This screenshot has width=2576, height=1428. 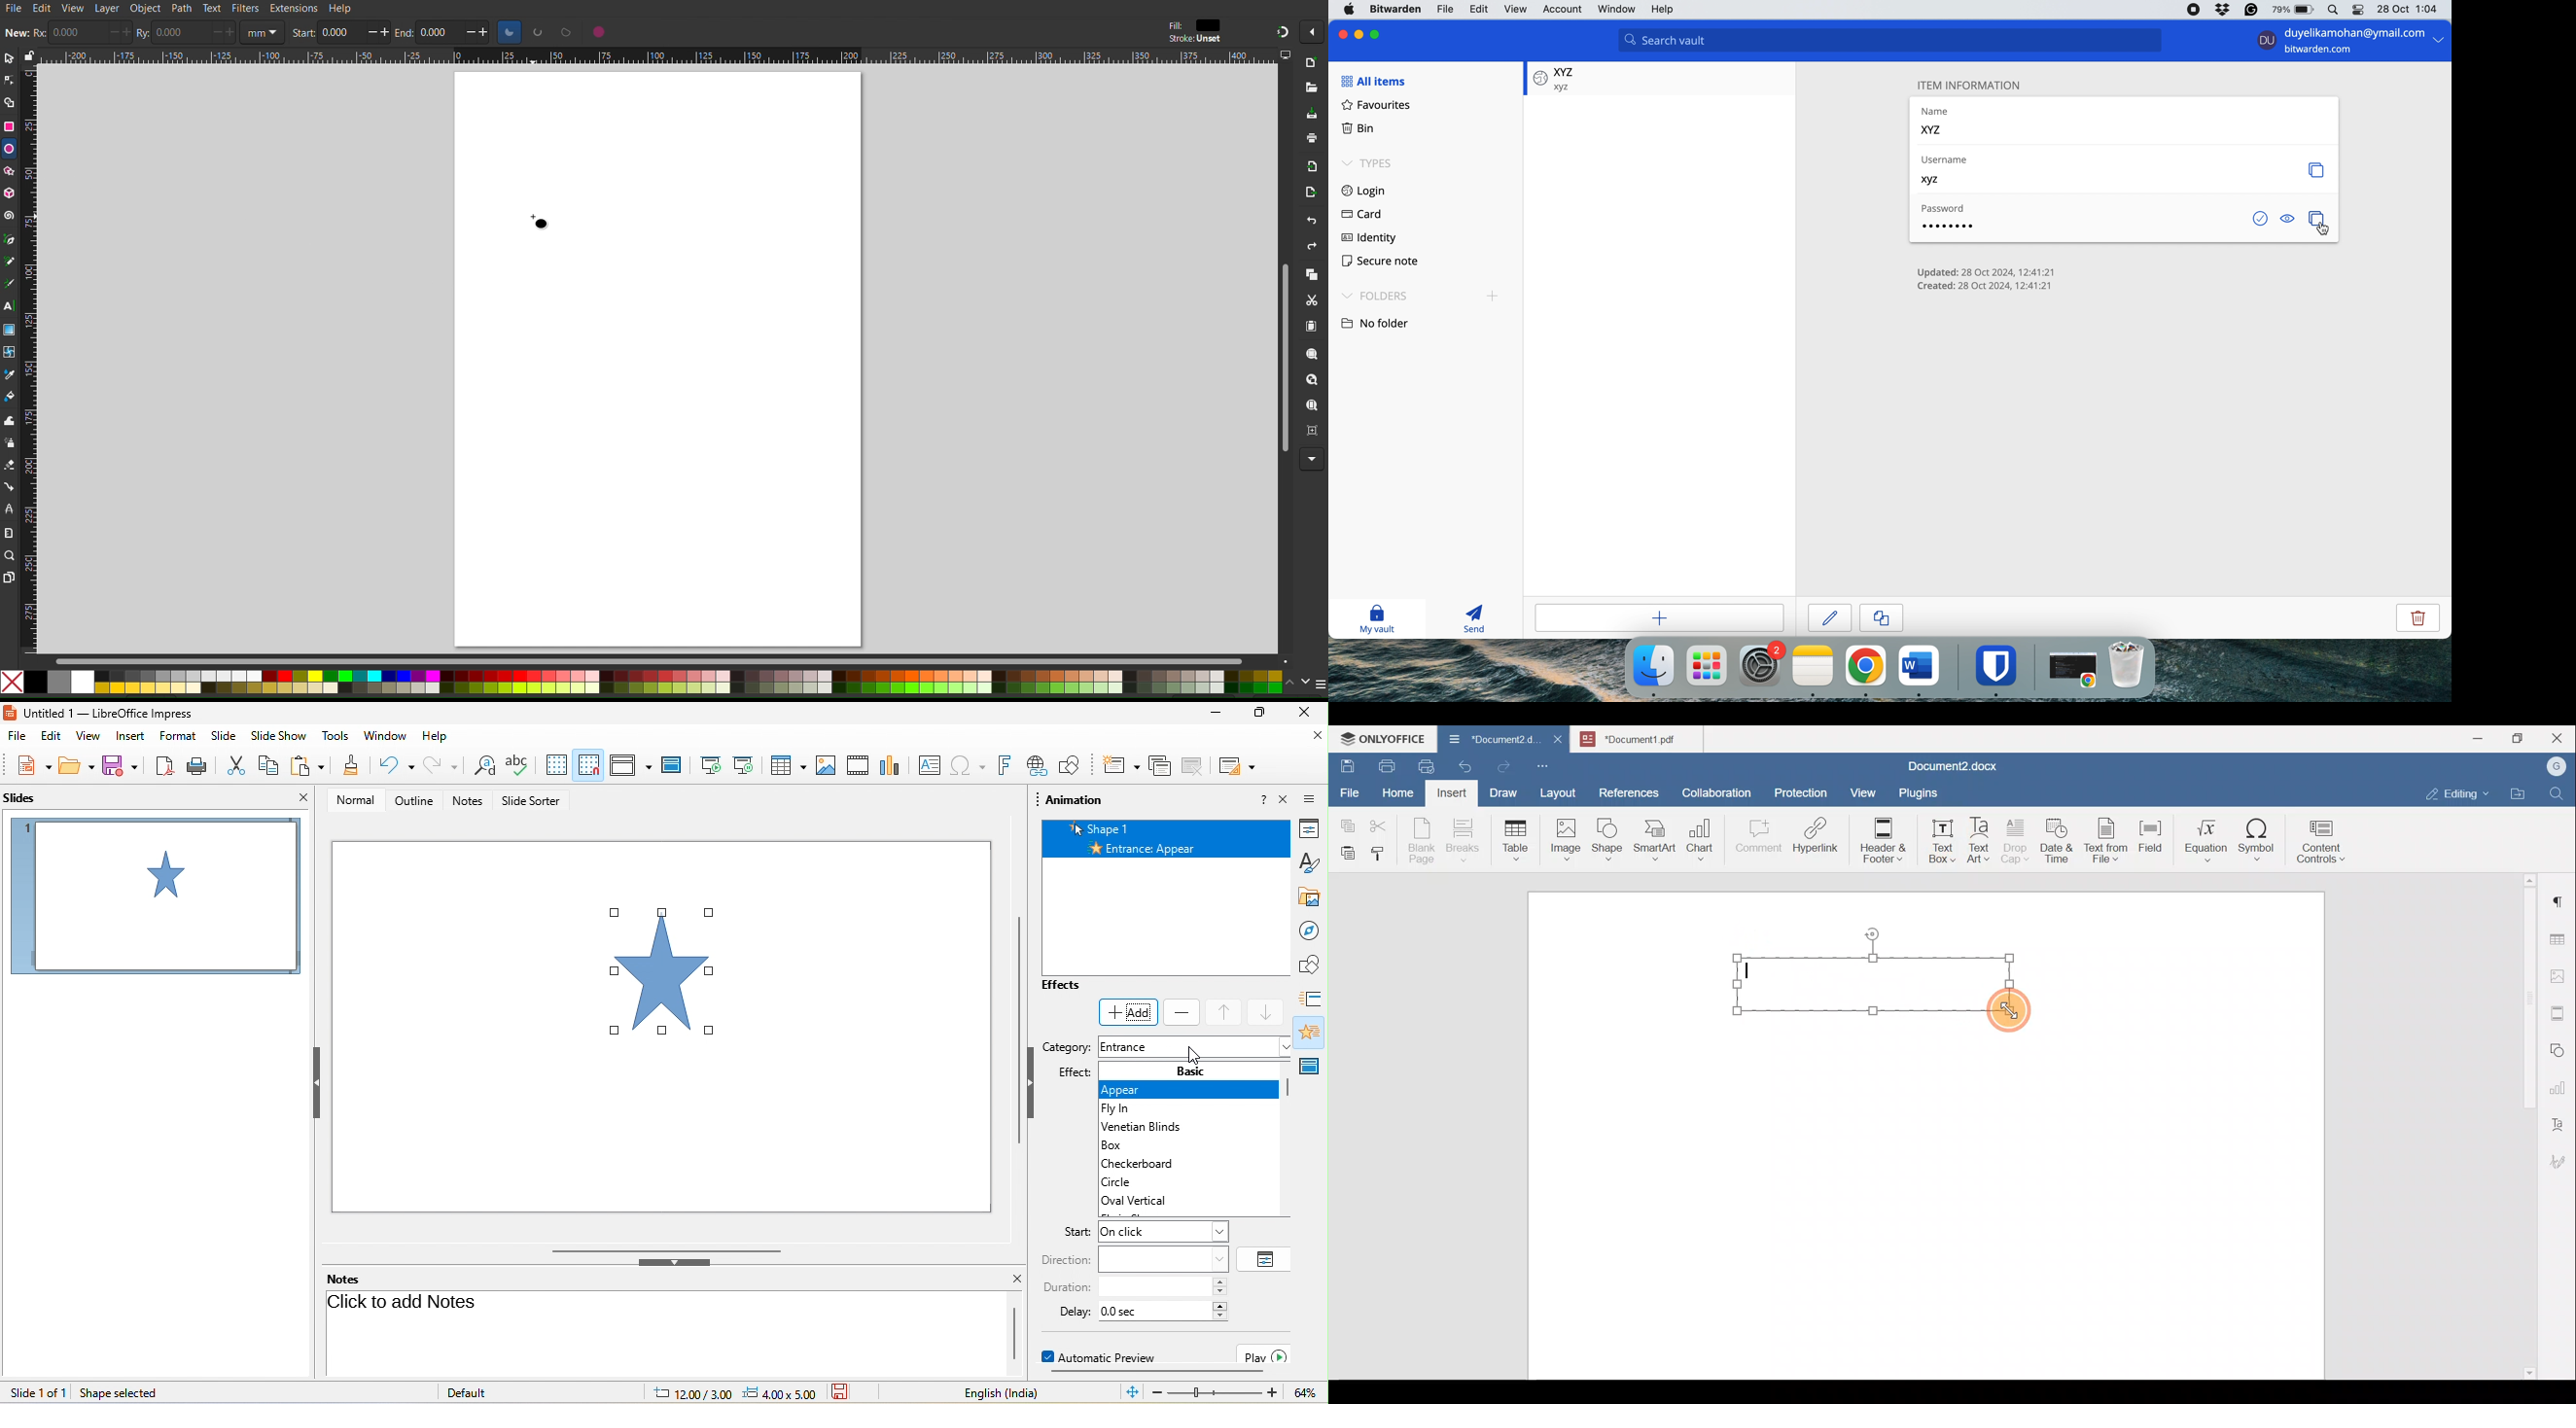 I want to click on shapes, so click(x=1314, y=964).